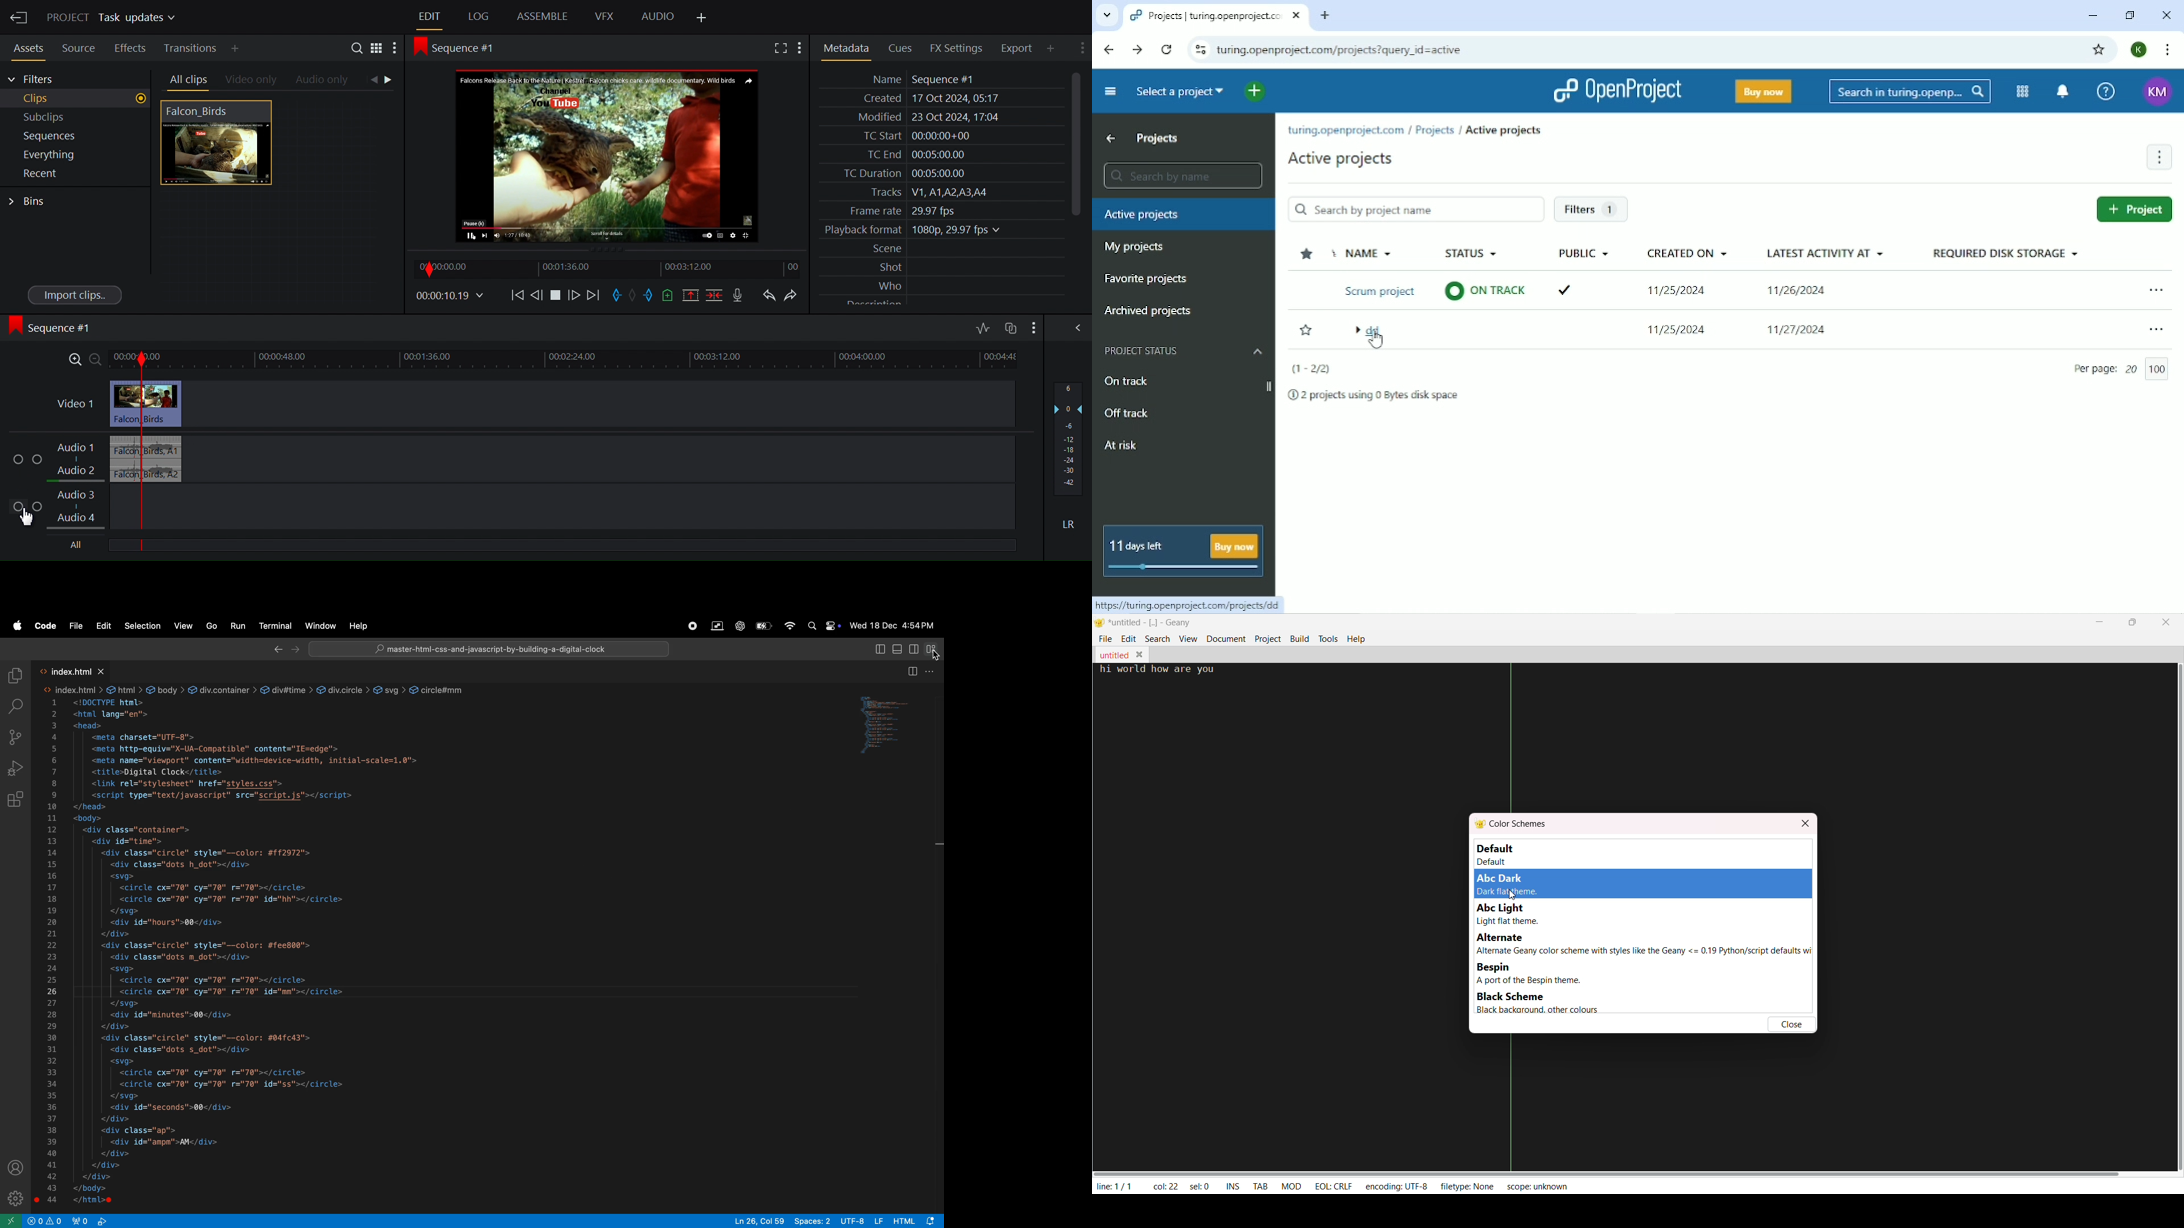 This screenshot has width=2184, height=1232. Describe the element at coordinates (537, 298) in the screenshot. I see `Nudge one frame forward` at that location.